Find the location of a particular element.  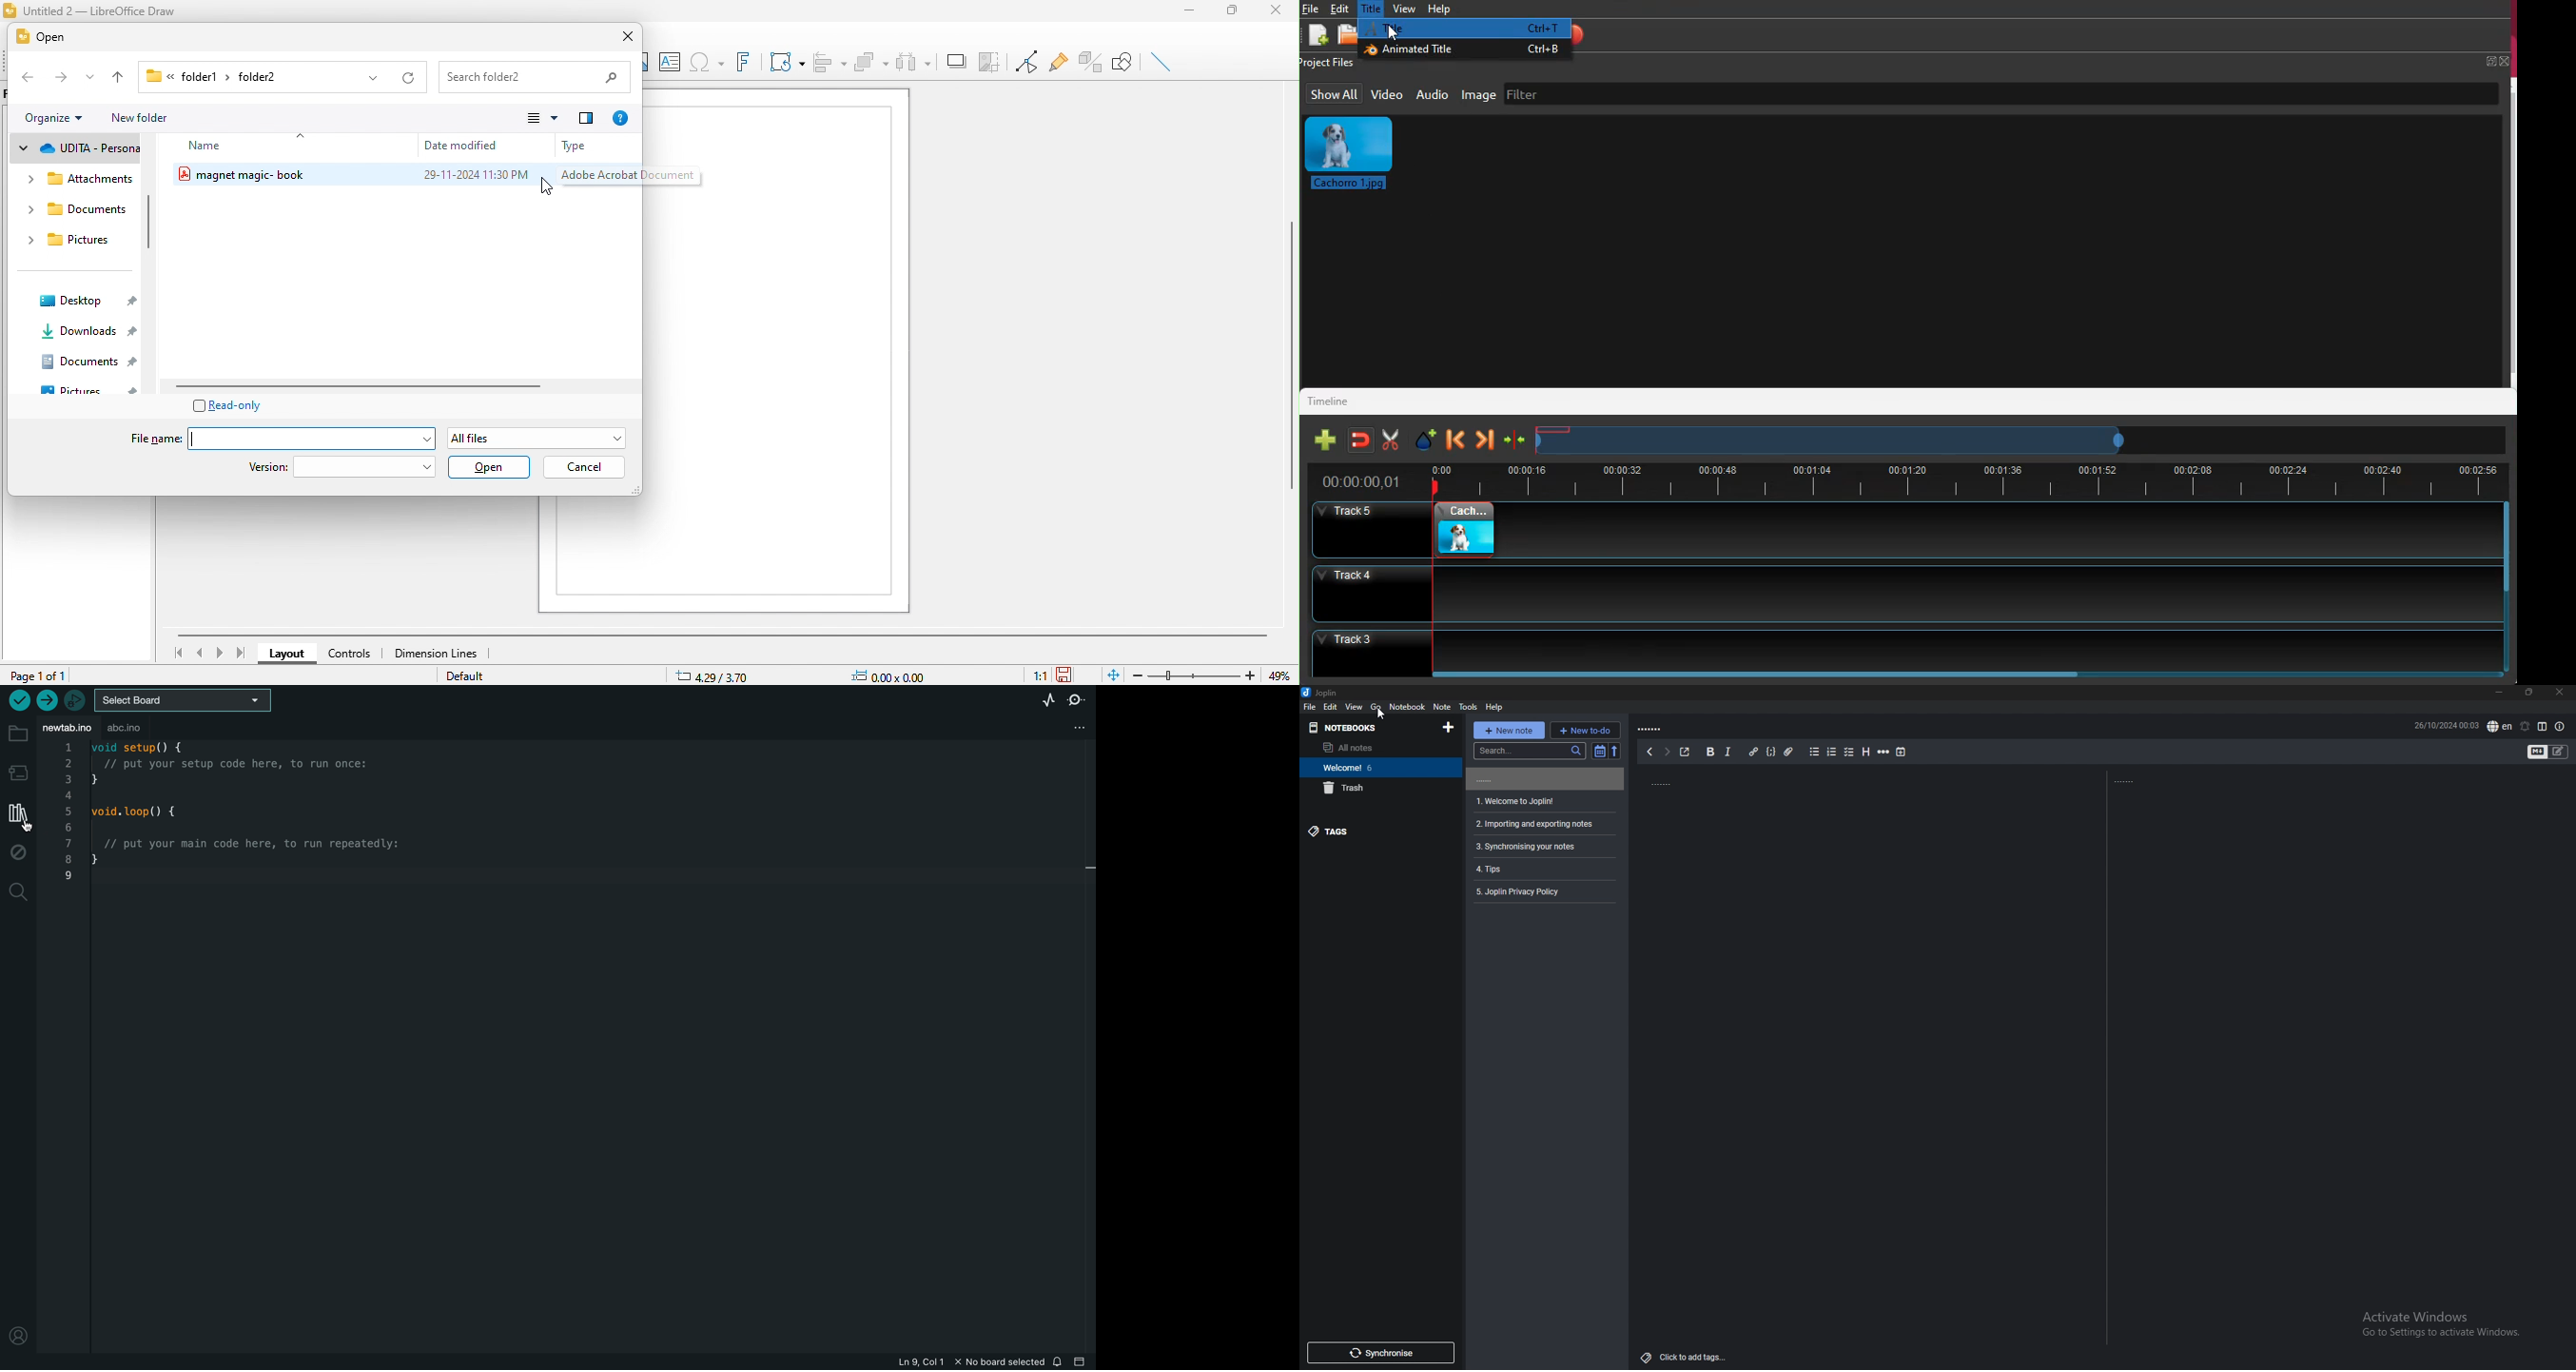

all notes is located at coordinates (1369, 747).